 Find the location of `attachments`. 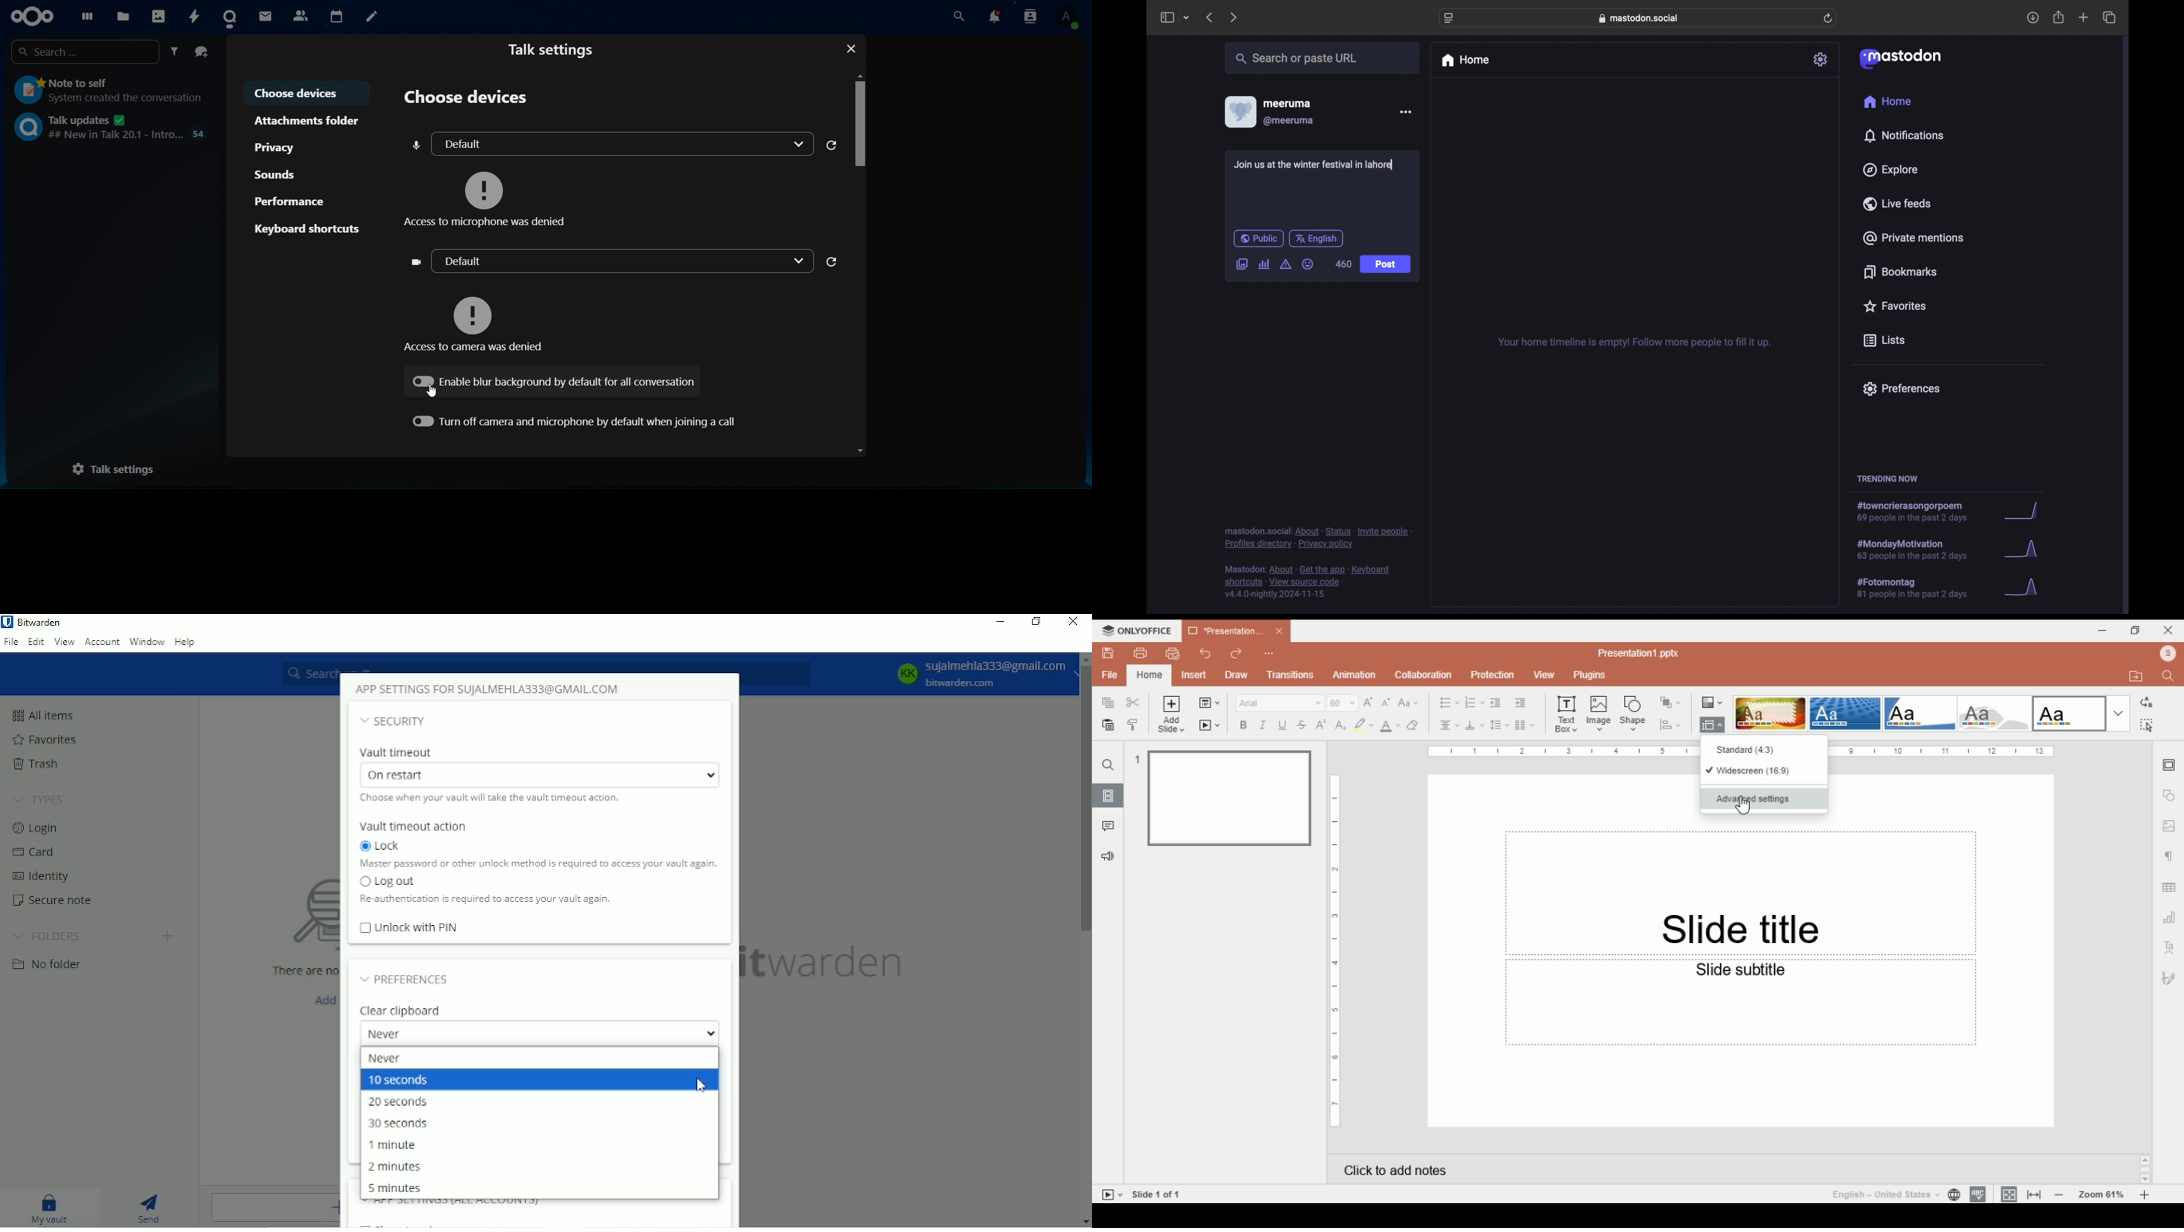

attachments is located at coordinates (308, 120).